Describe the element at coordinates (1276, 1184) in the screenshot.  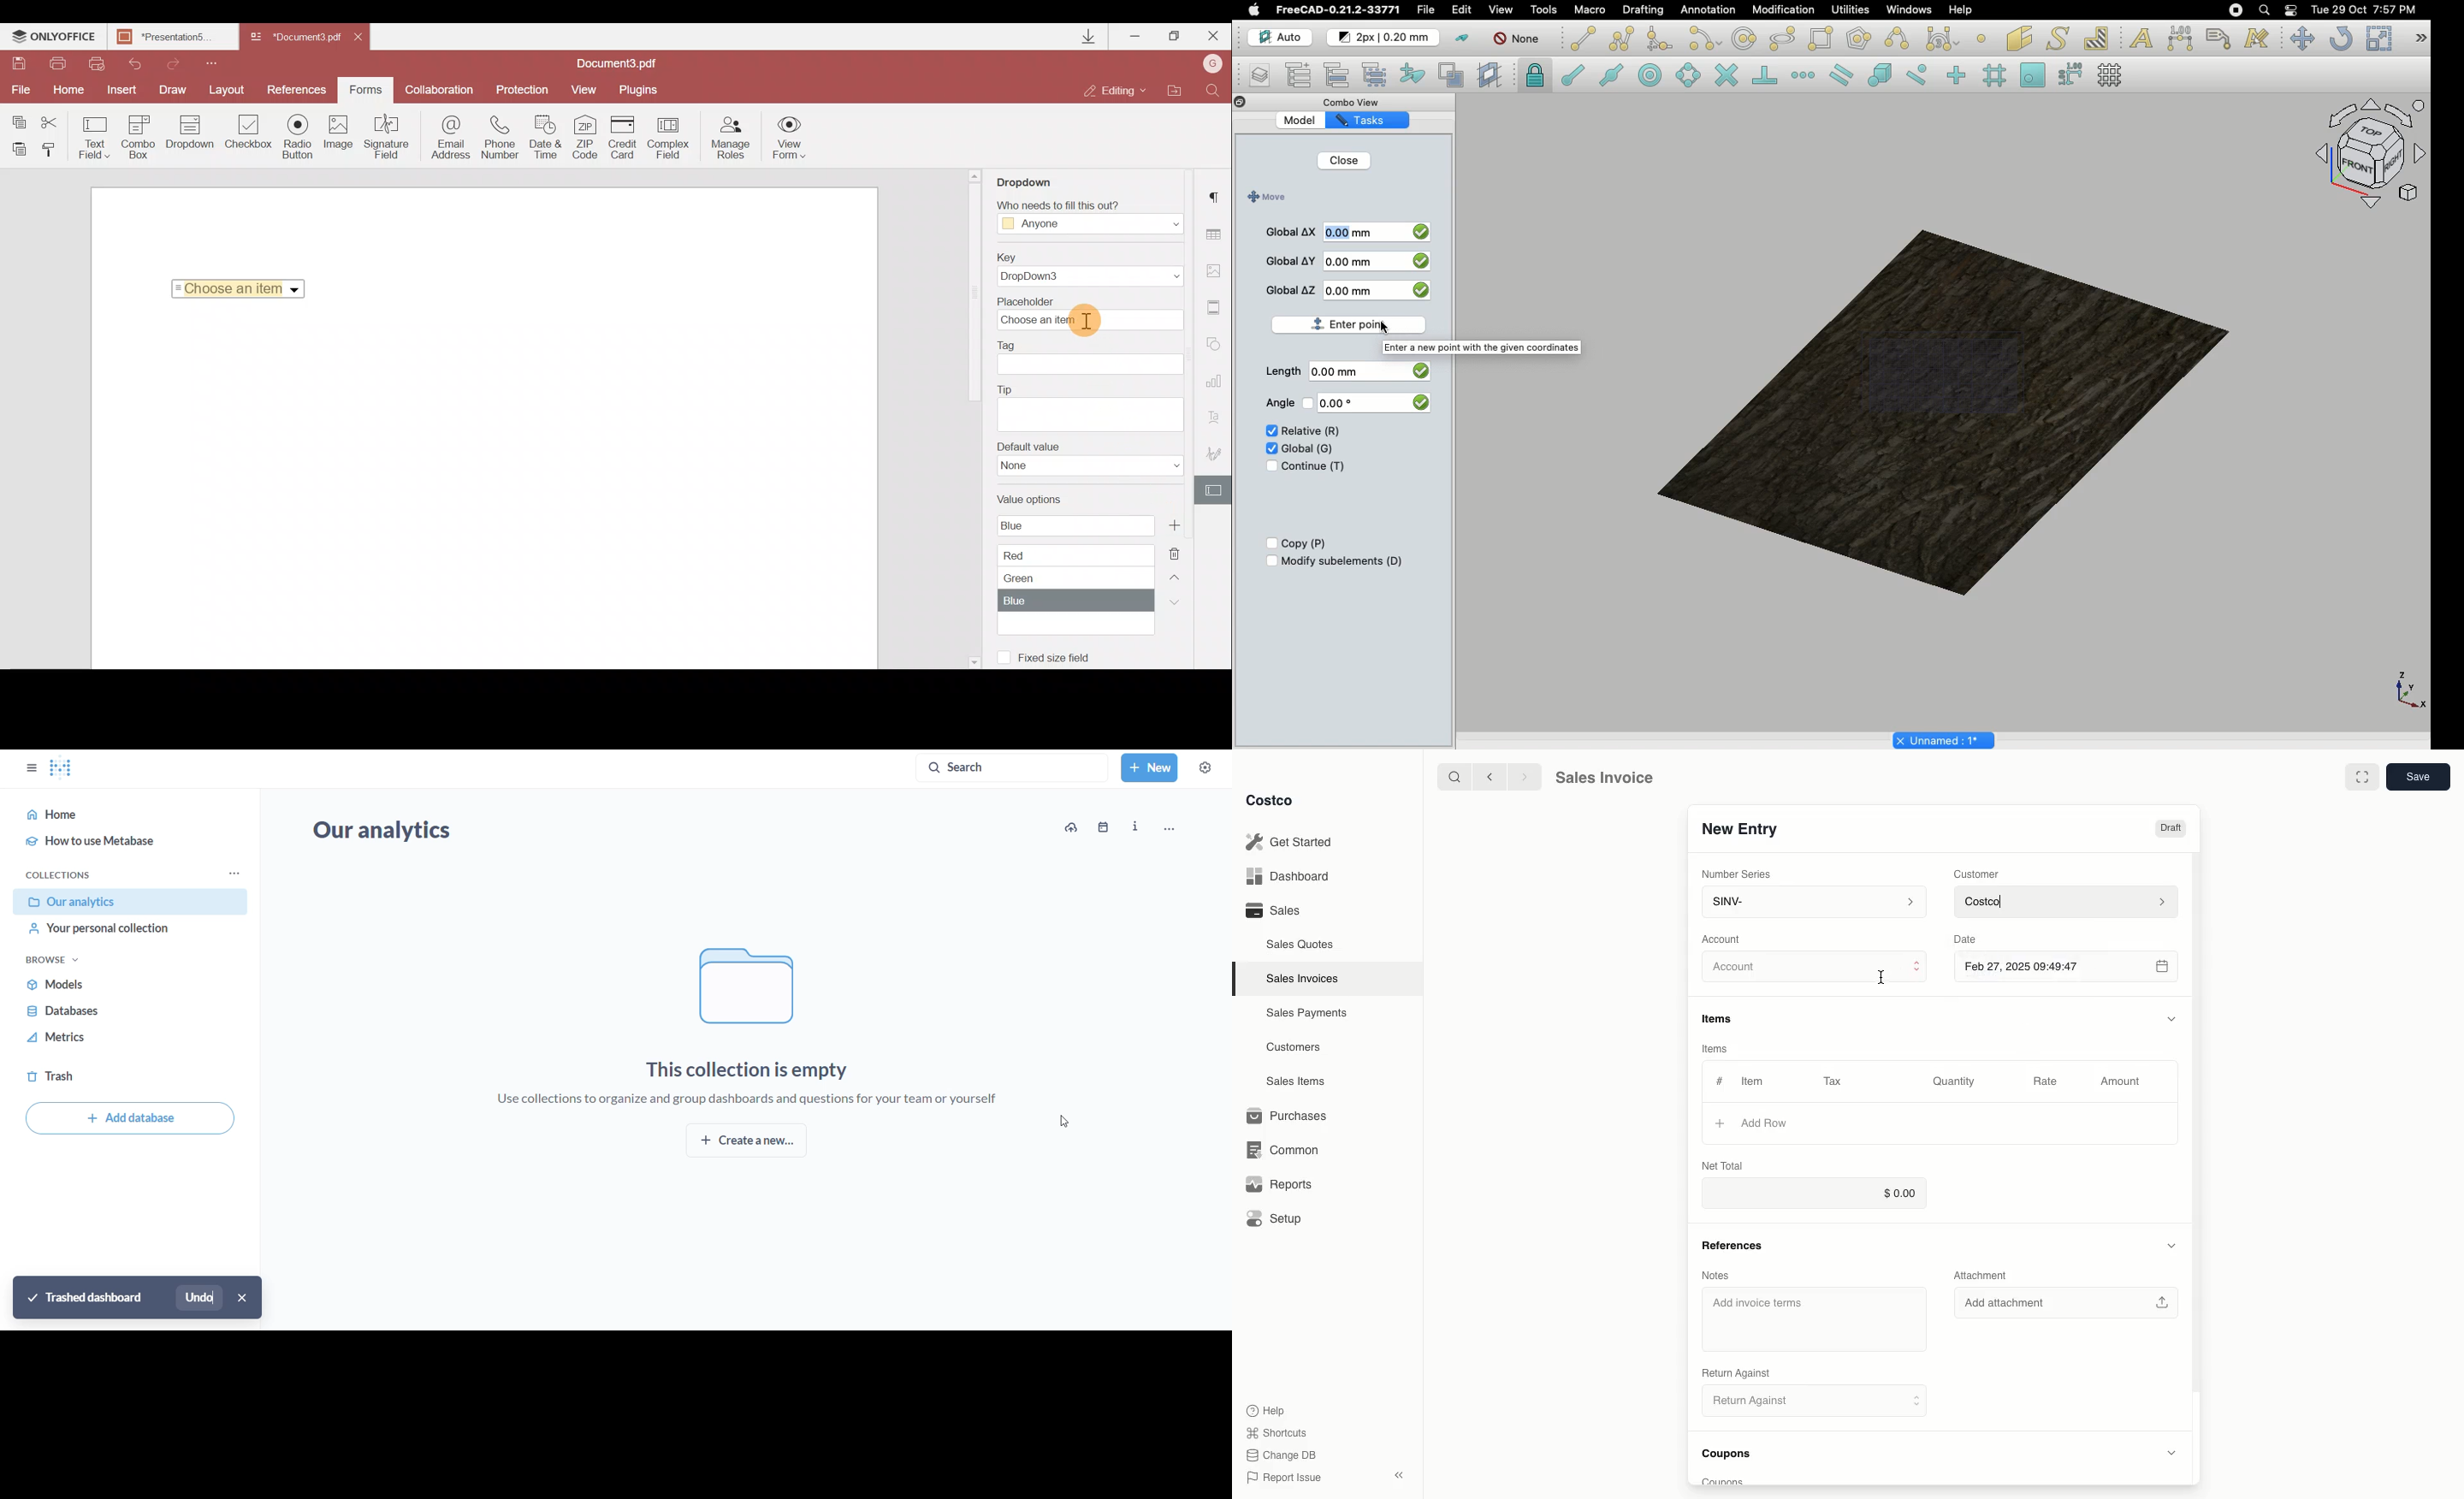
I see `Reports` at that location.